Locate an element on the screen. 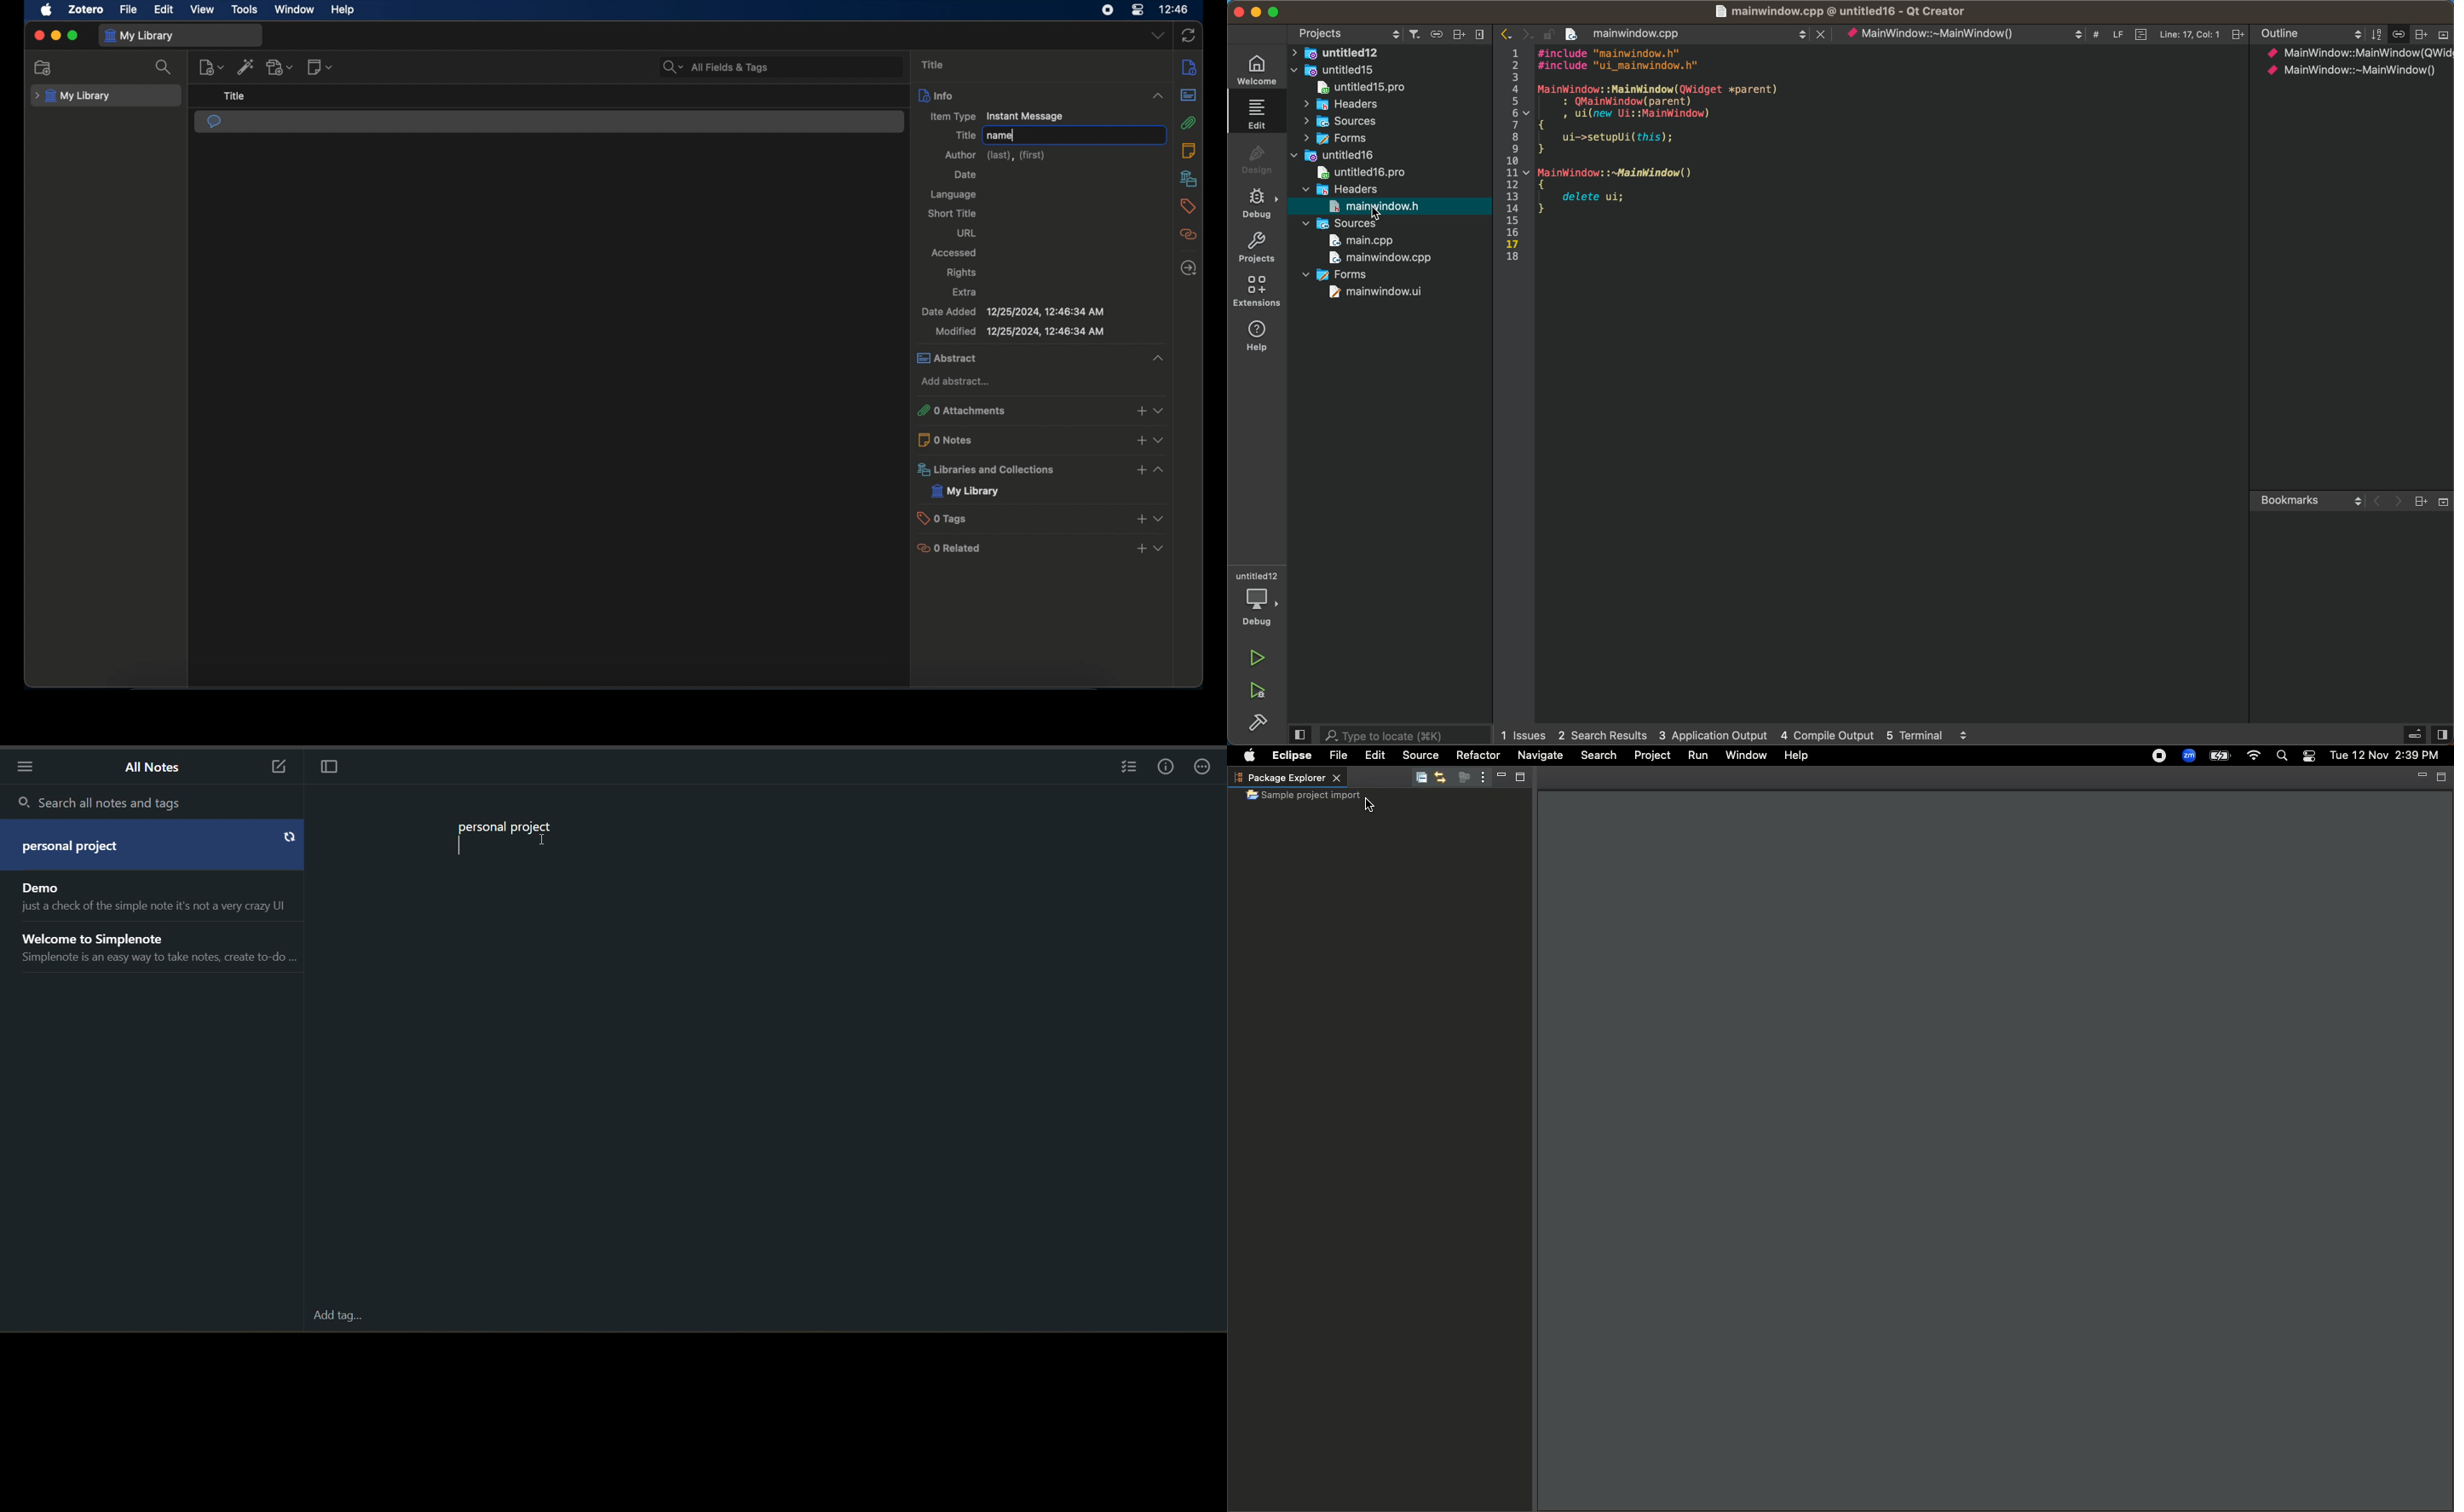 Image resolution: width=2464 pixels, height=1512 pixels. outline is located at coordinates (2356, 179).